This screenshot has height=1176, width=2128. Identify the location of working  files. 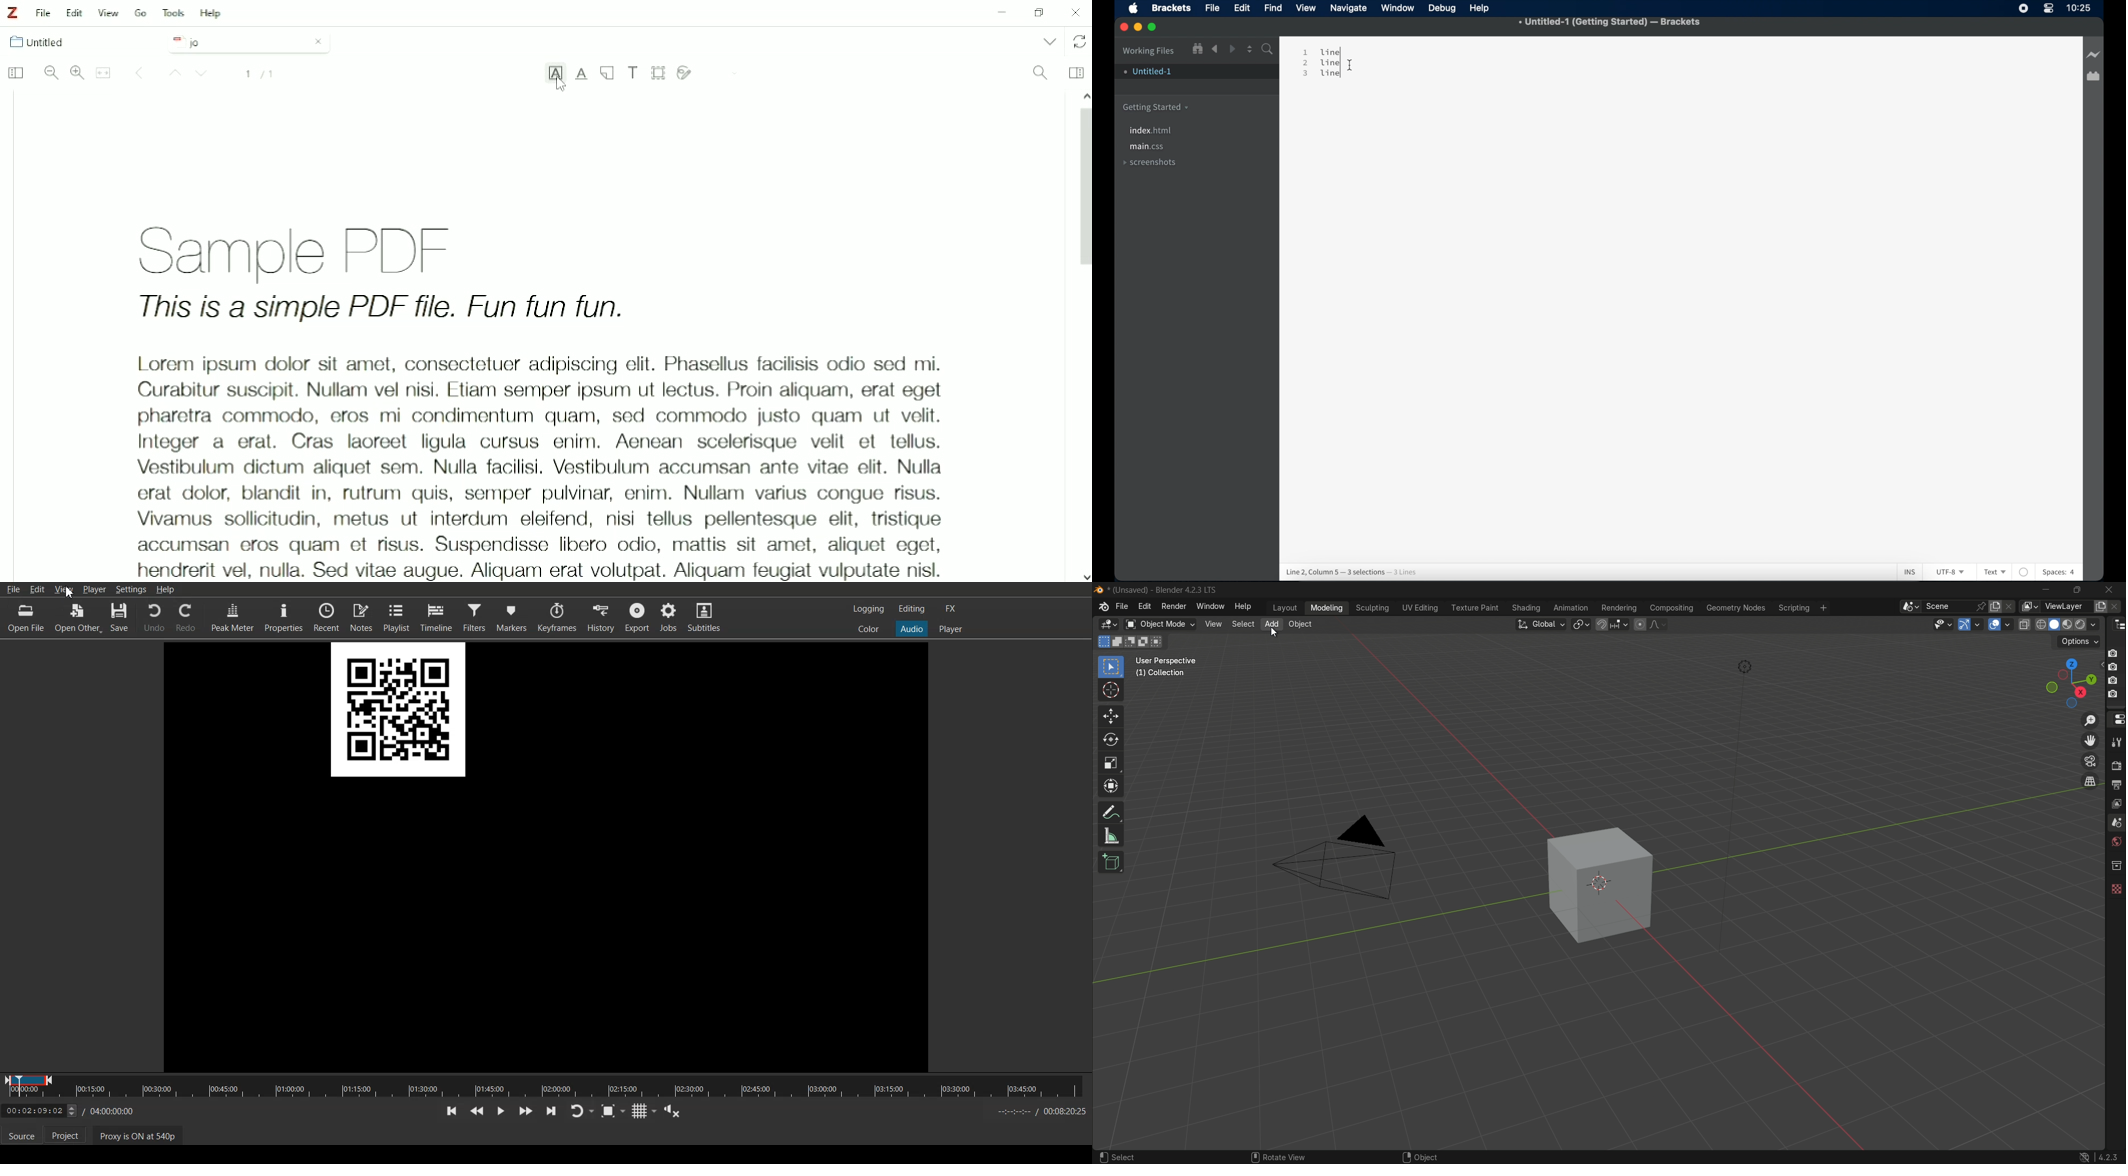
(1149, 51).